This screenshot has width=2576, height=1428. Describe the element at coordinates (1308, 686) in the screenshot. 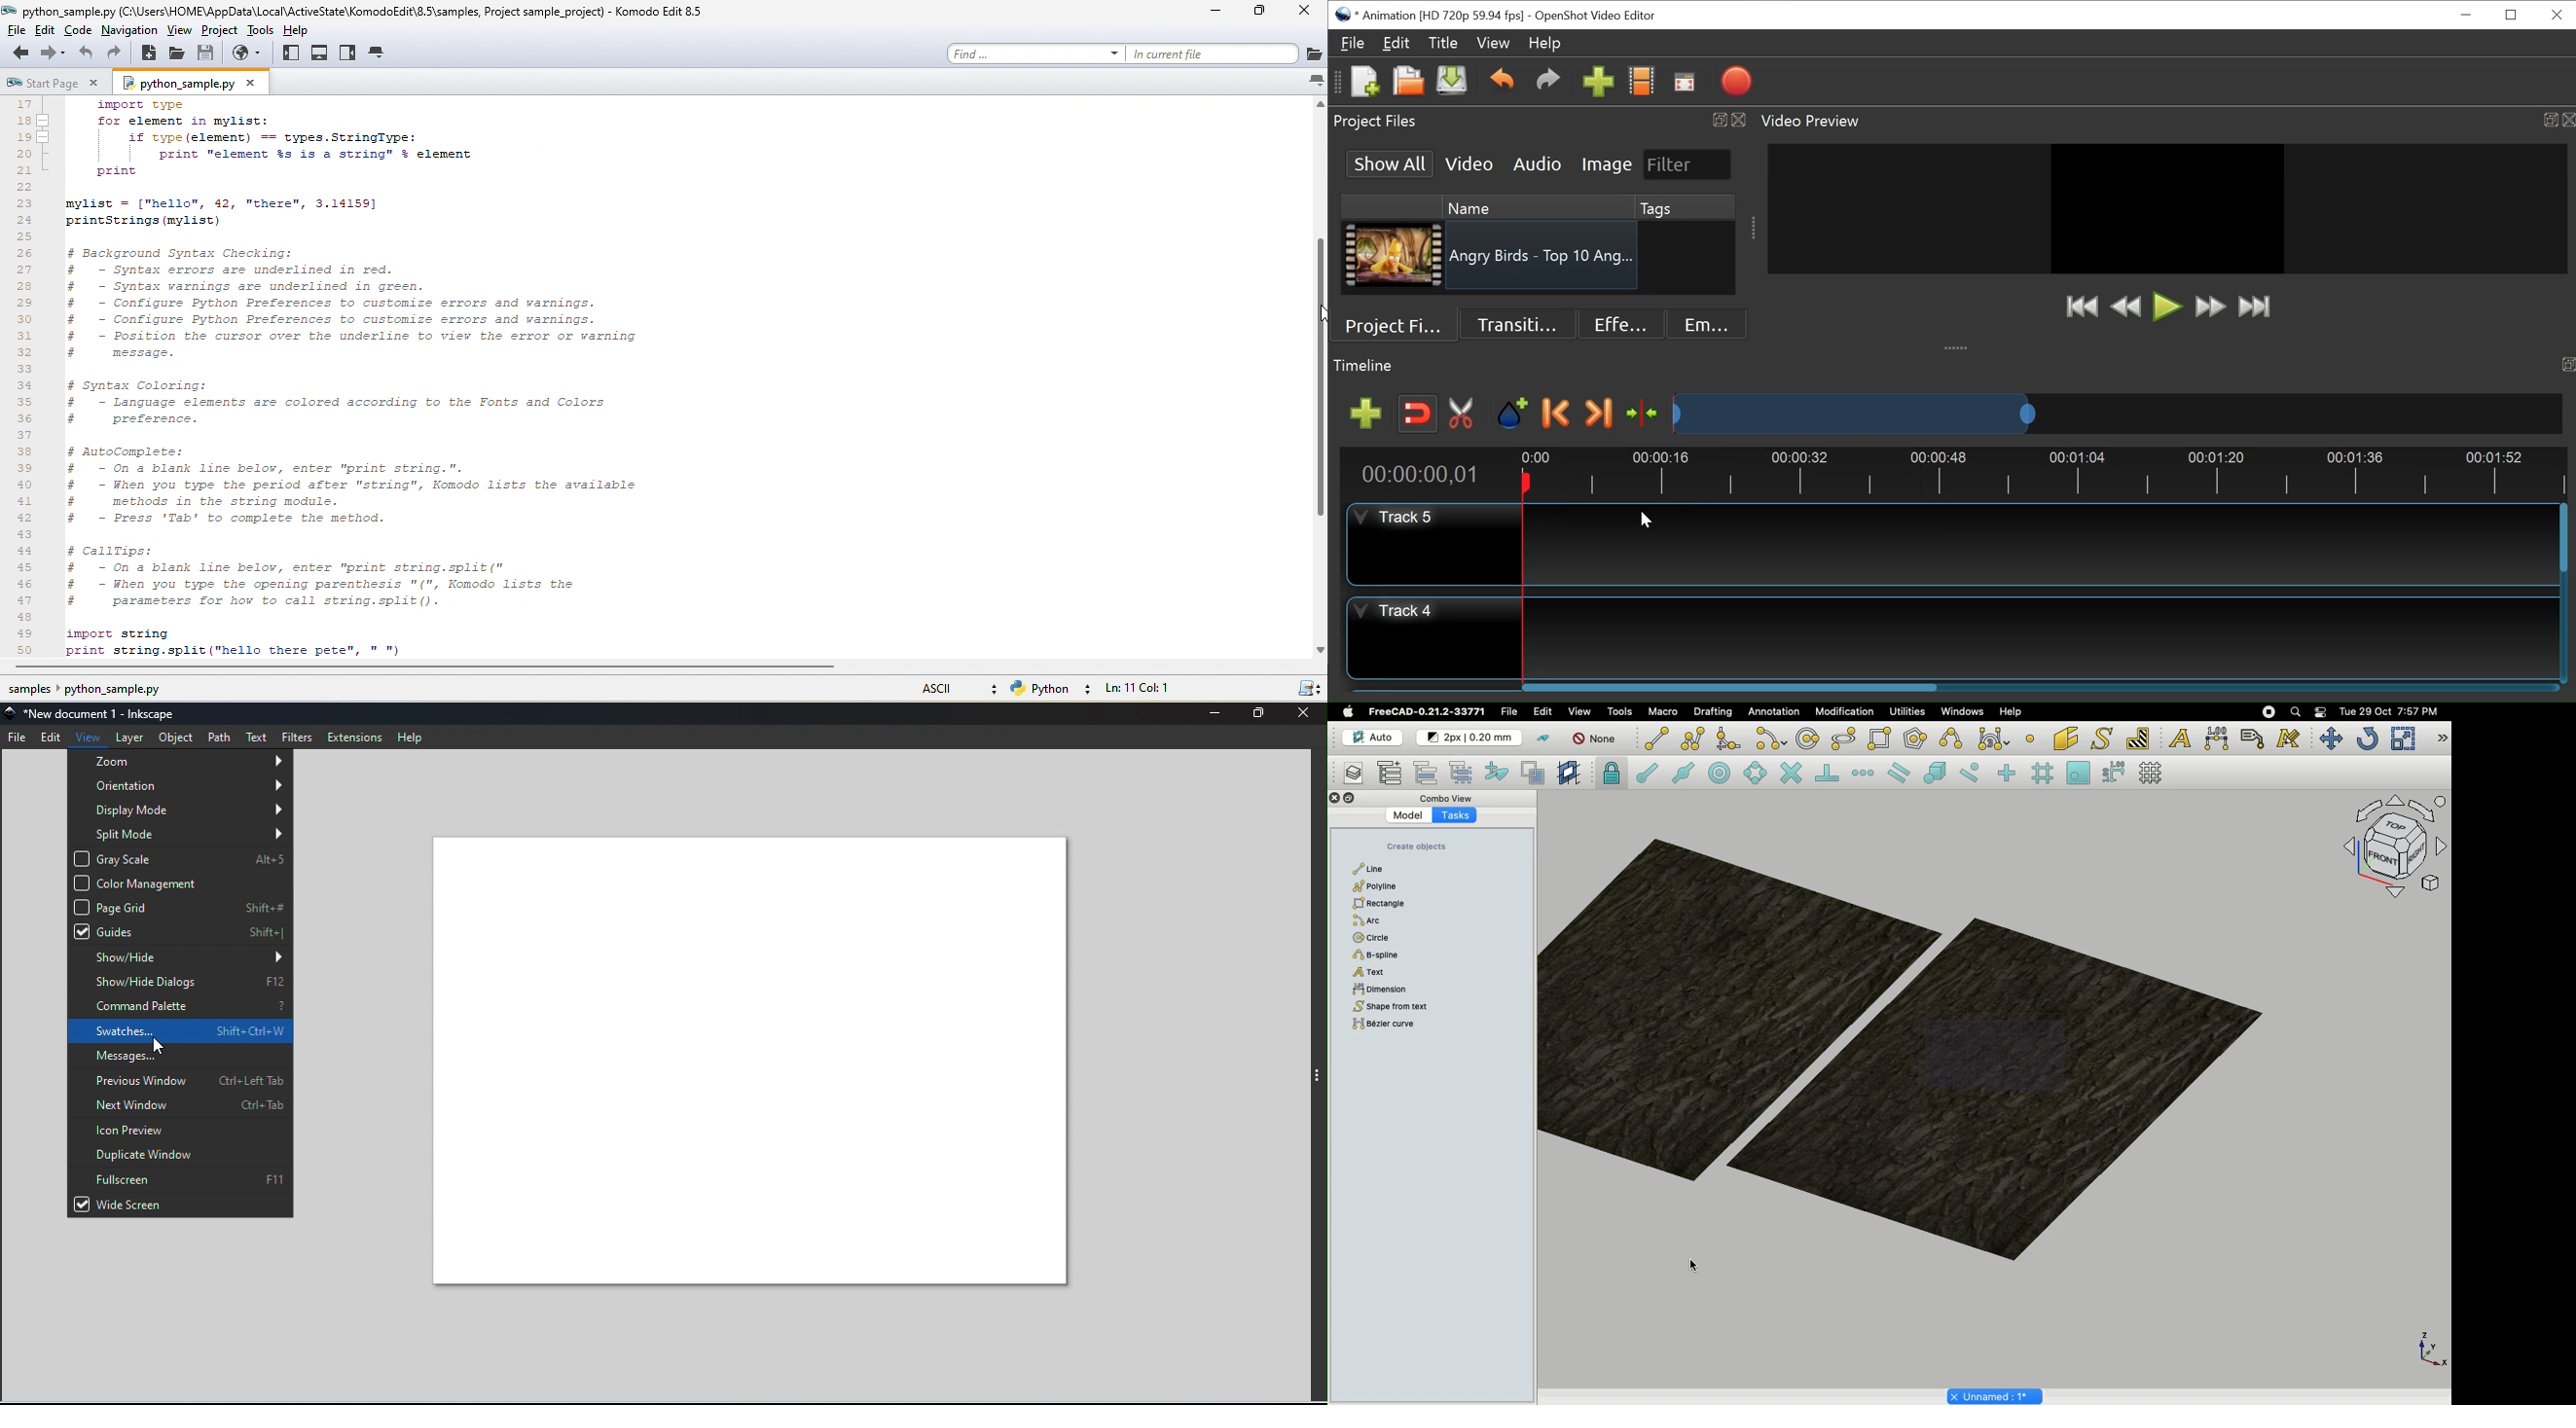

I see `syntax checking` at that location.